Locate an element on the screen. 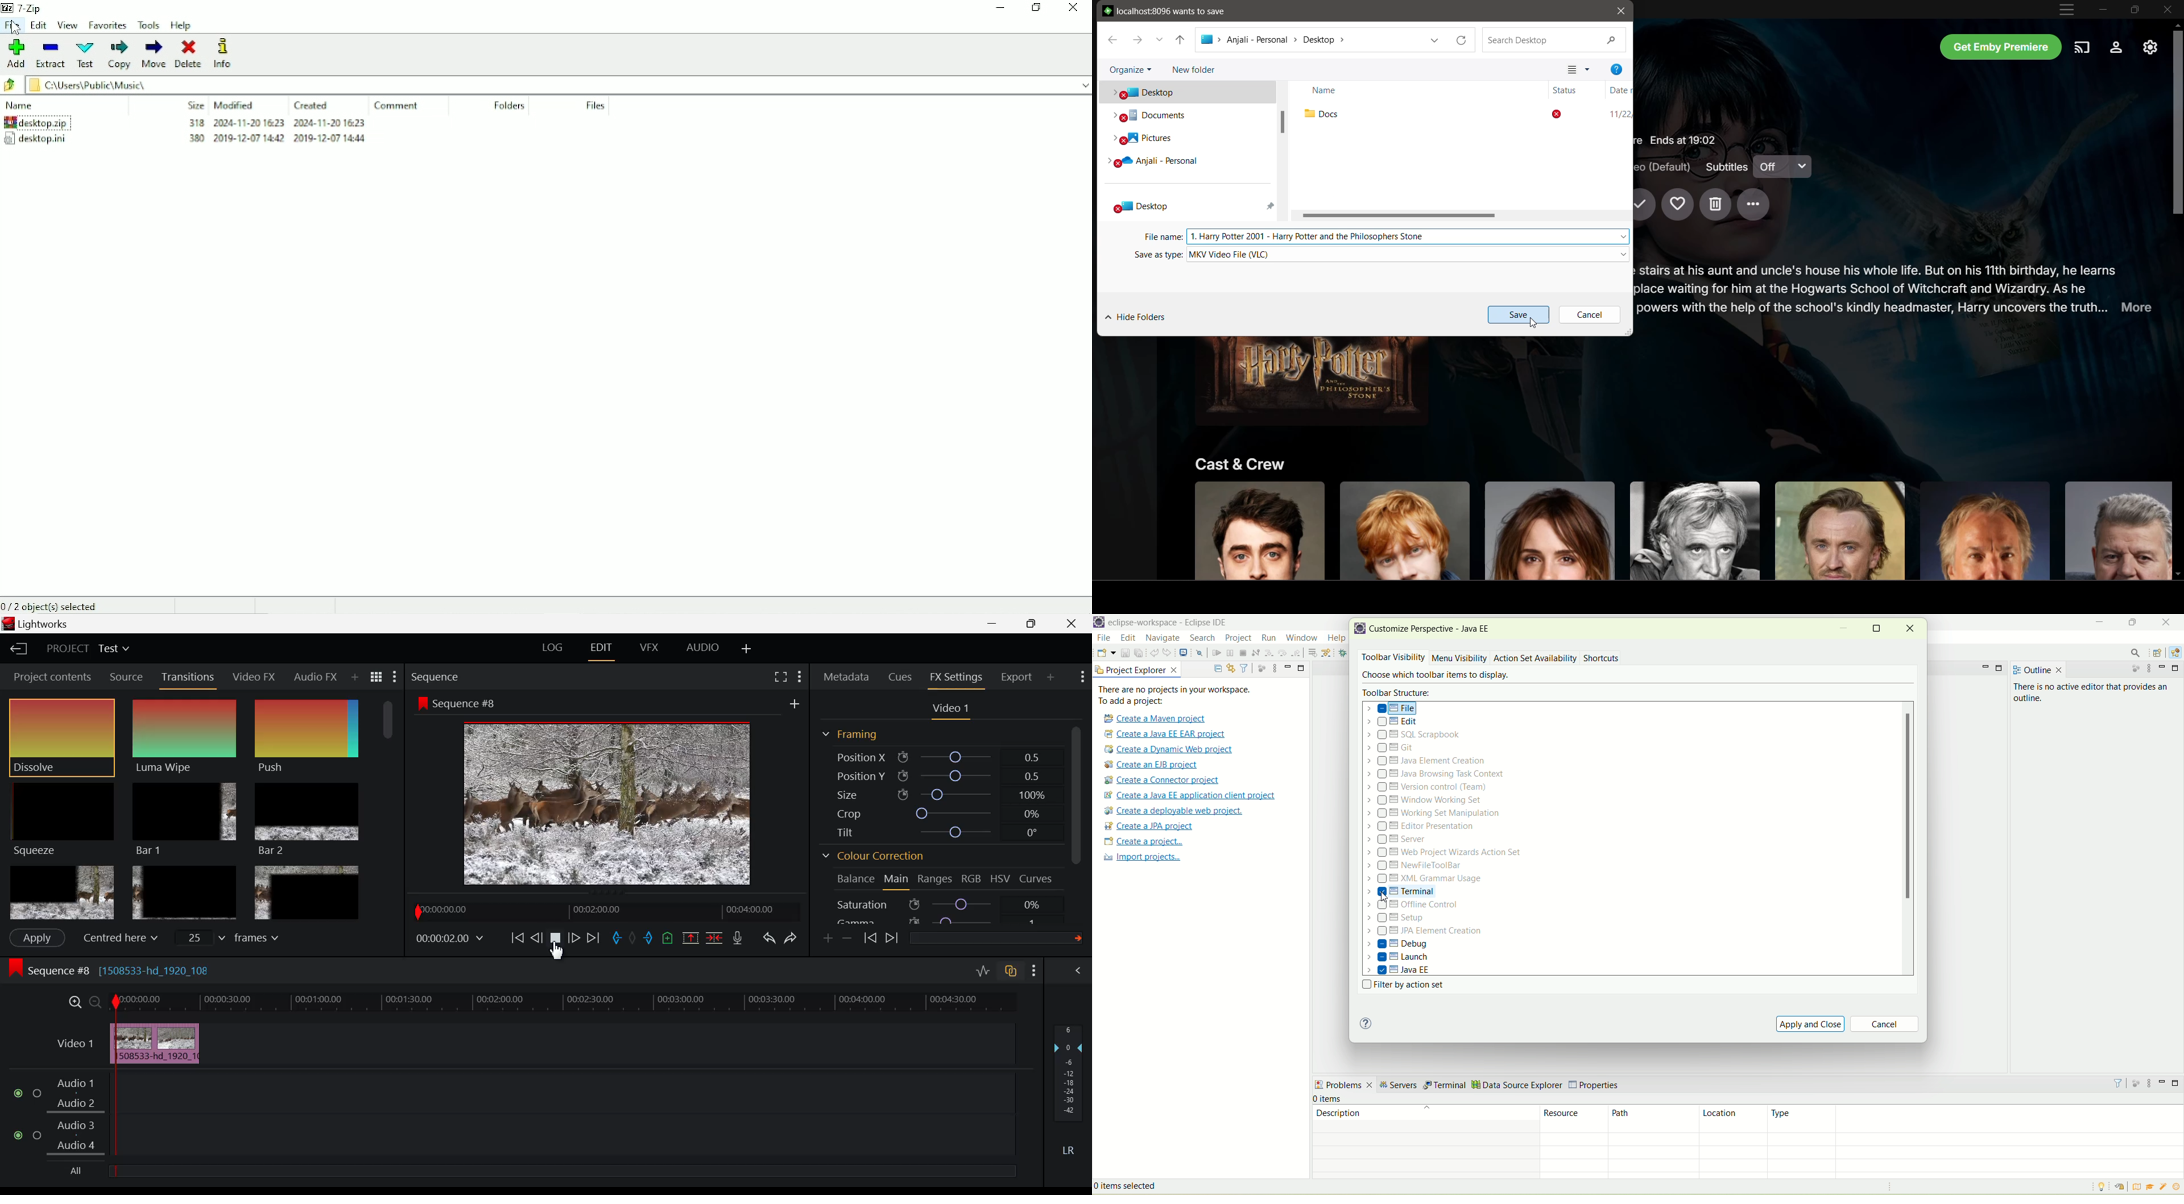 The height and width of the screenshot is (1204, 2184). Edit is located at coordinates (40, 26).